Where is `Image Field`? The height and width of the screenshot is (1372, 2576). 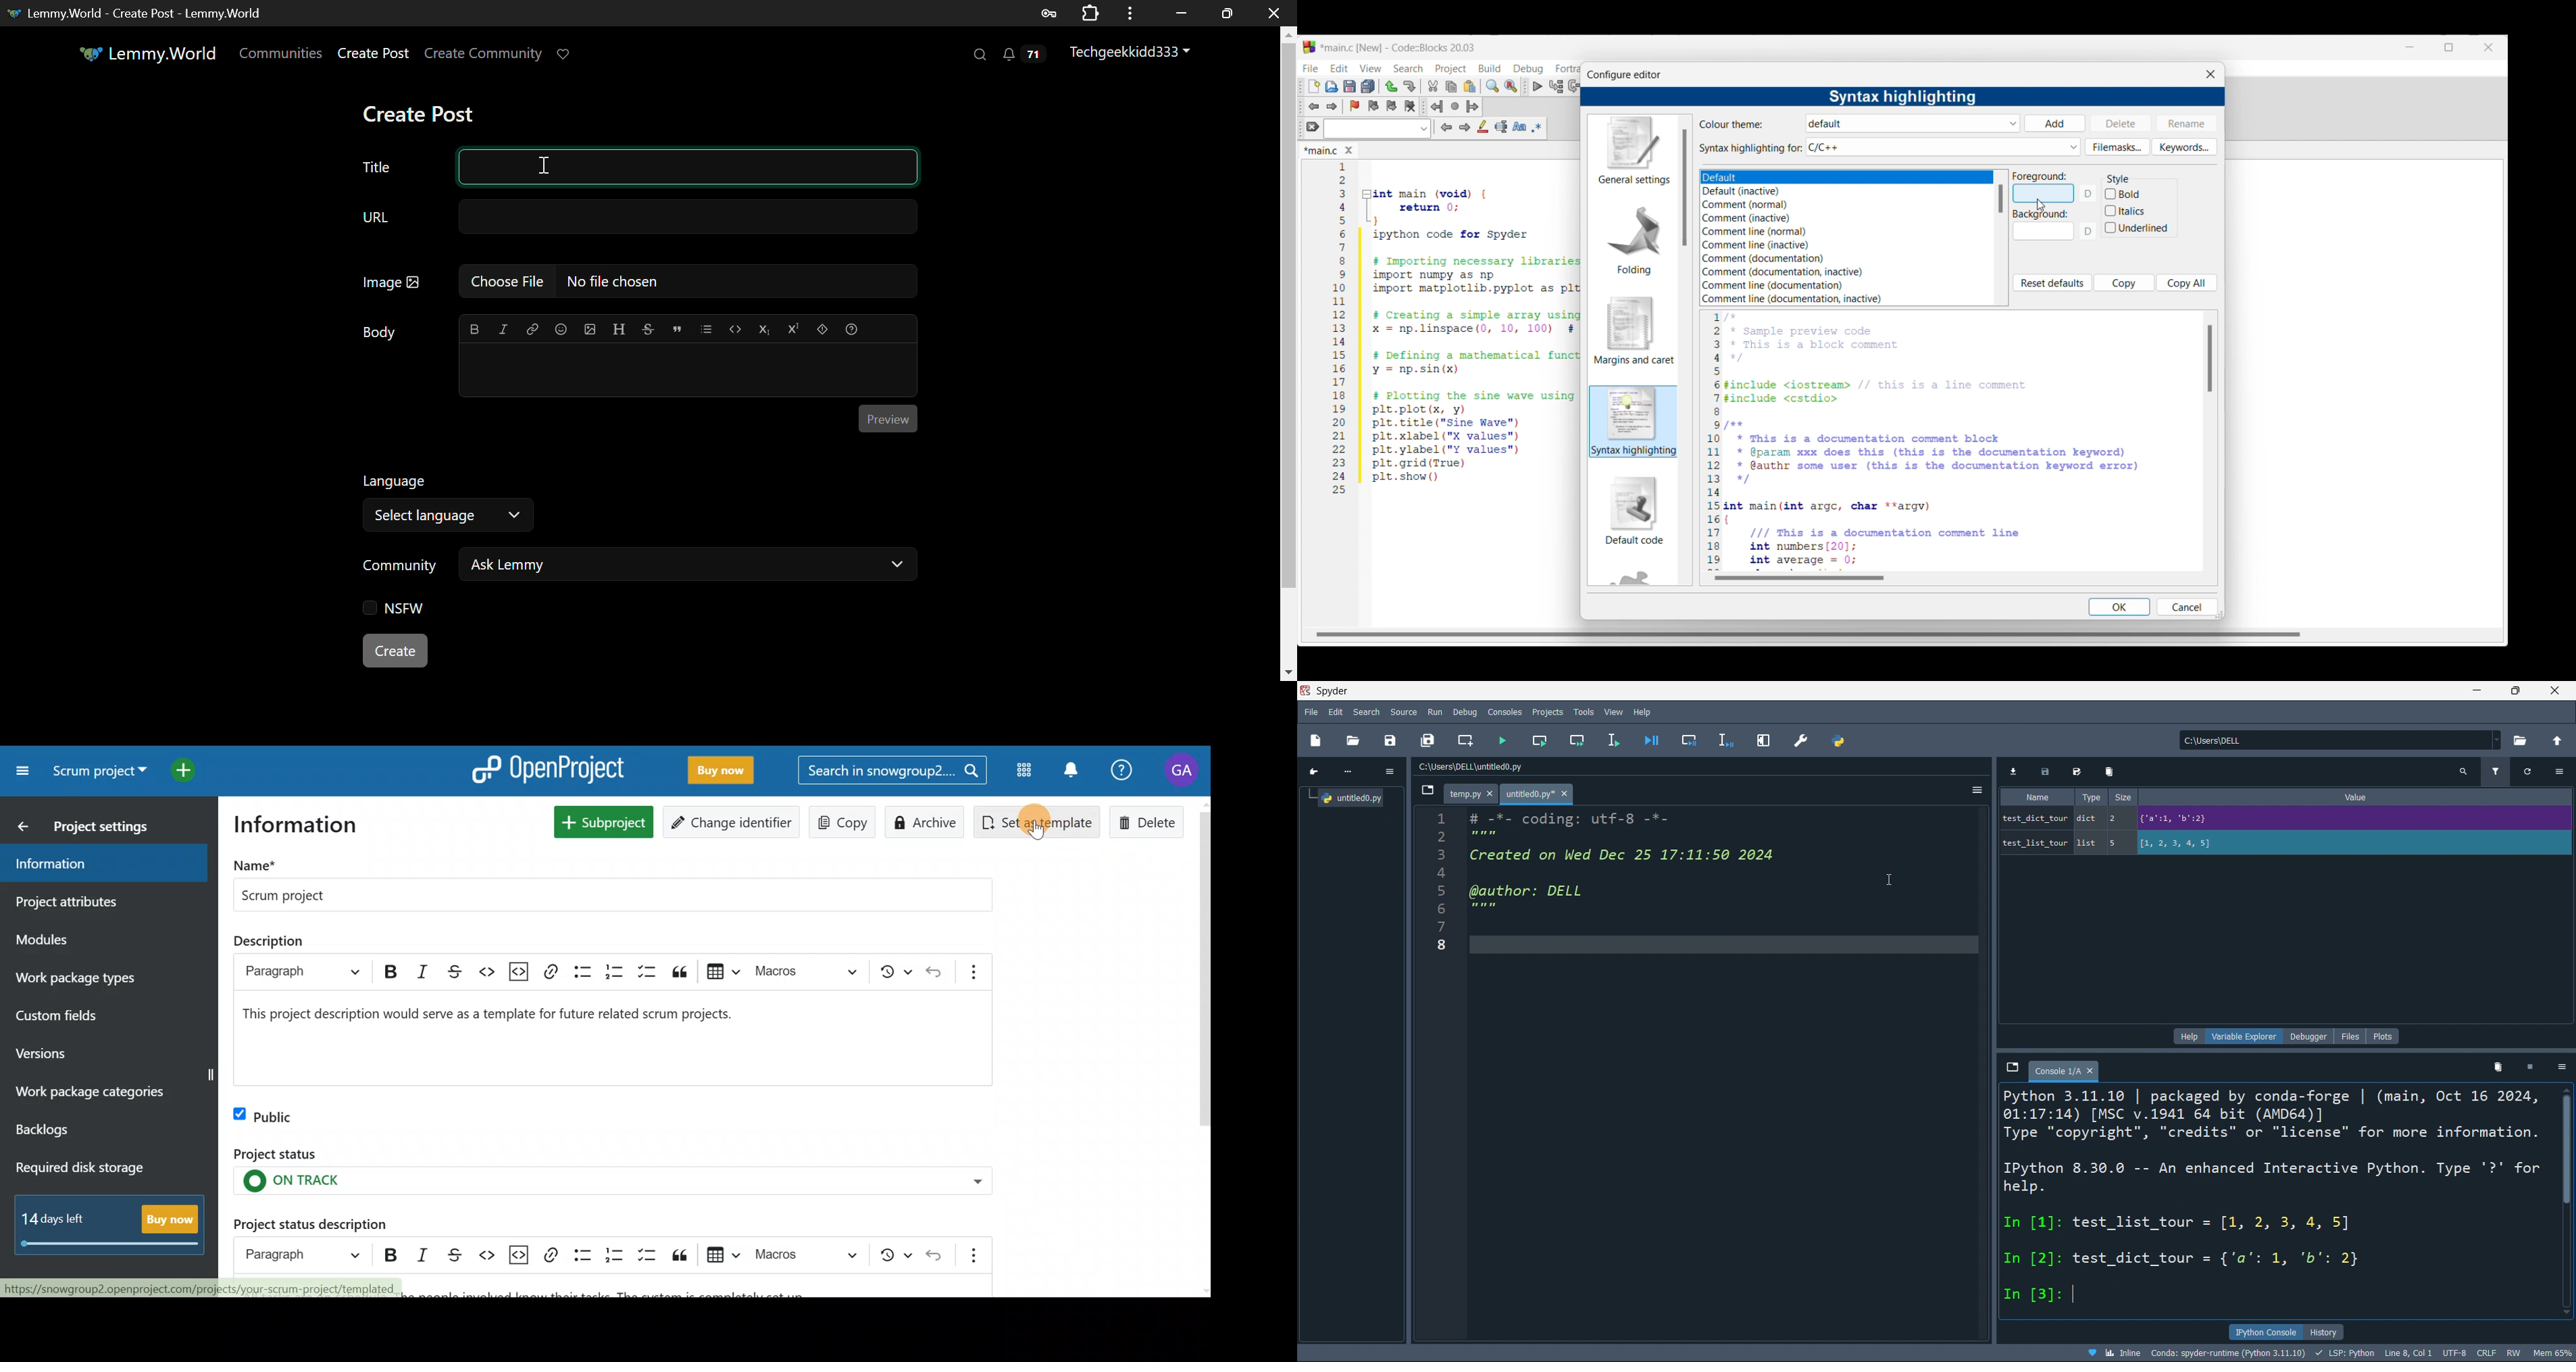 Image Field is located at coordinates (633, 286).